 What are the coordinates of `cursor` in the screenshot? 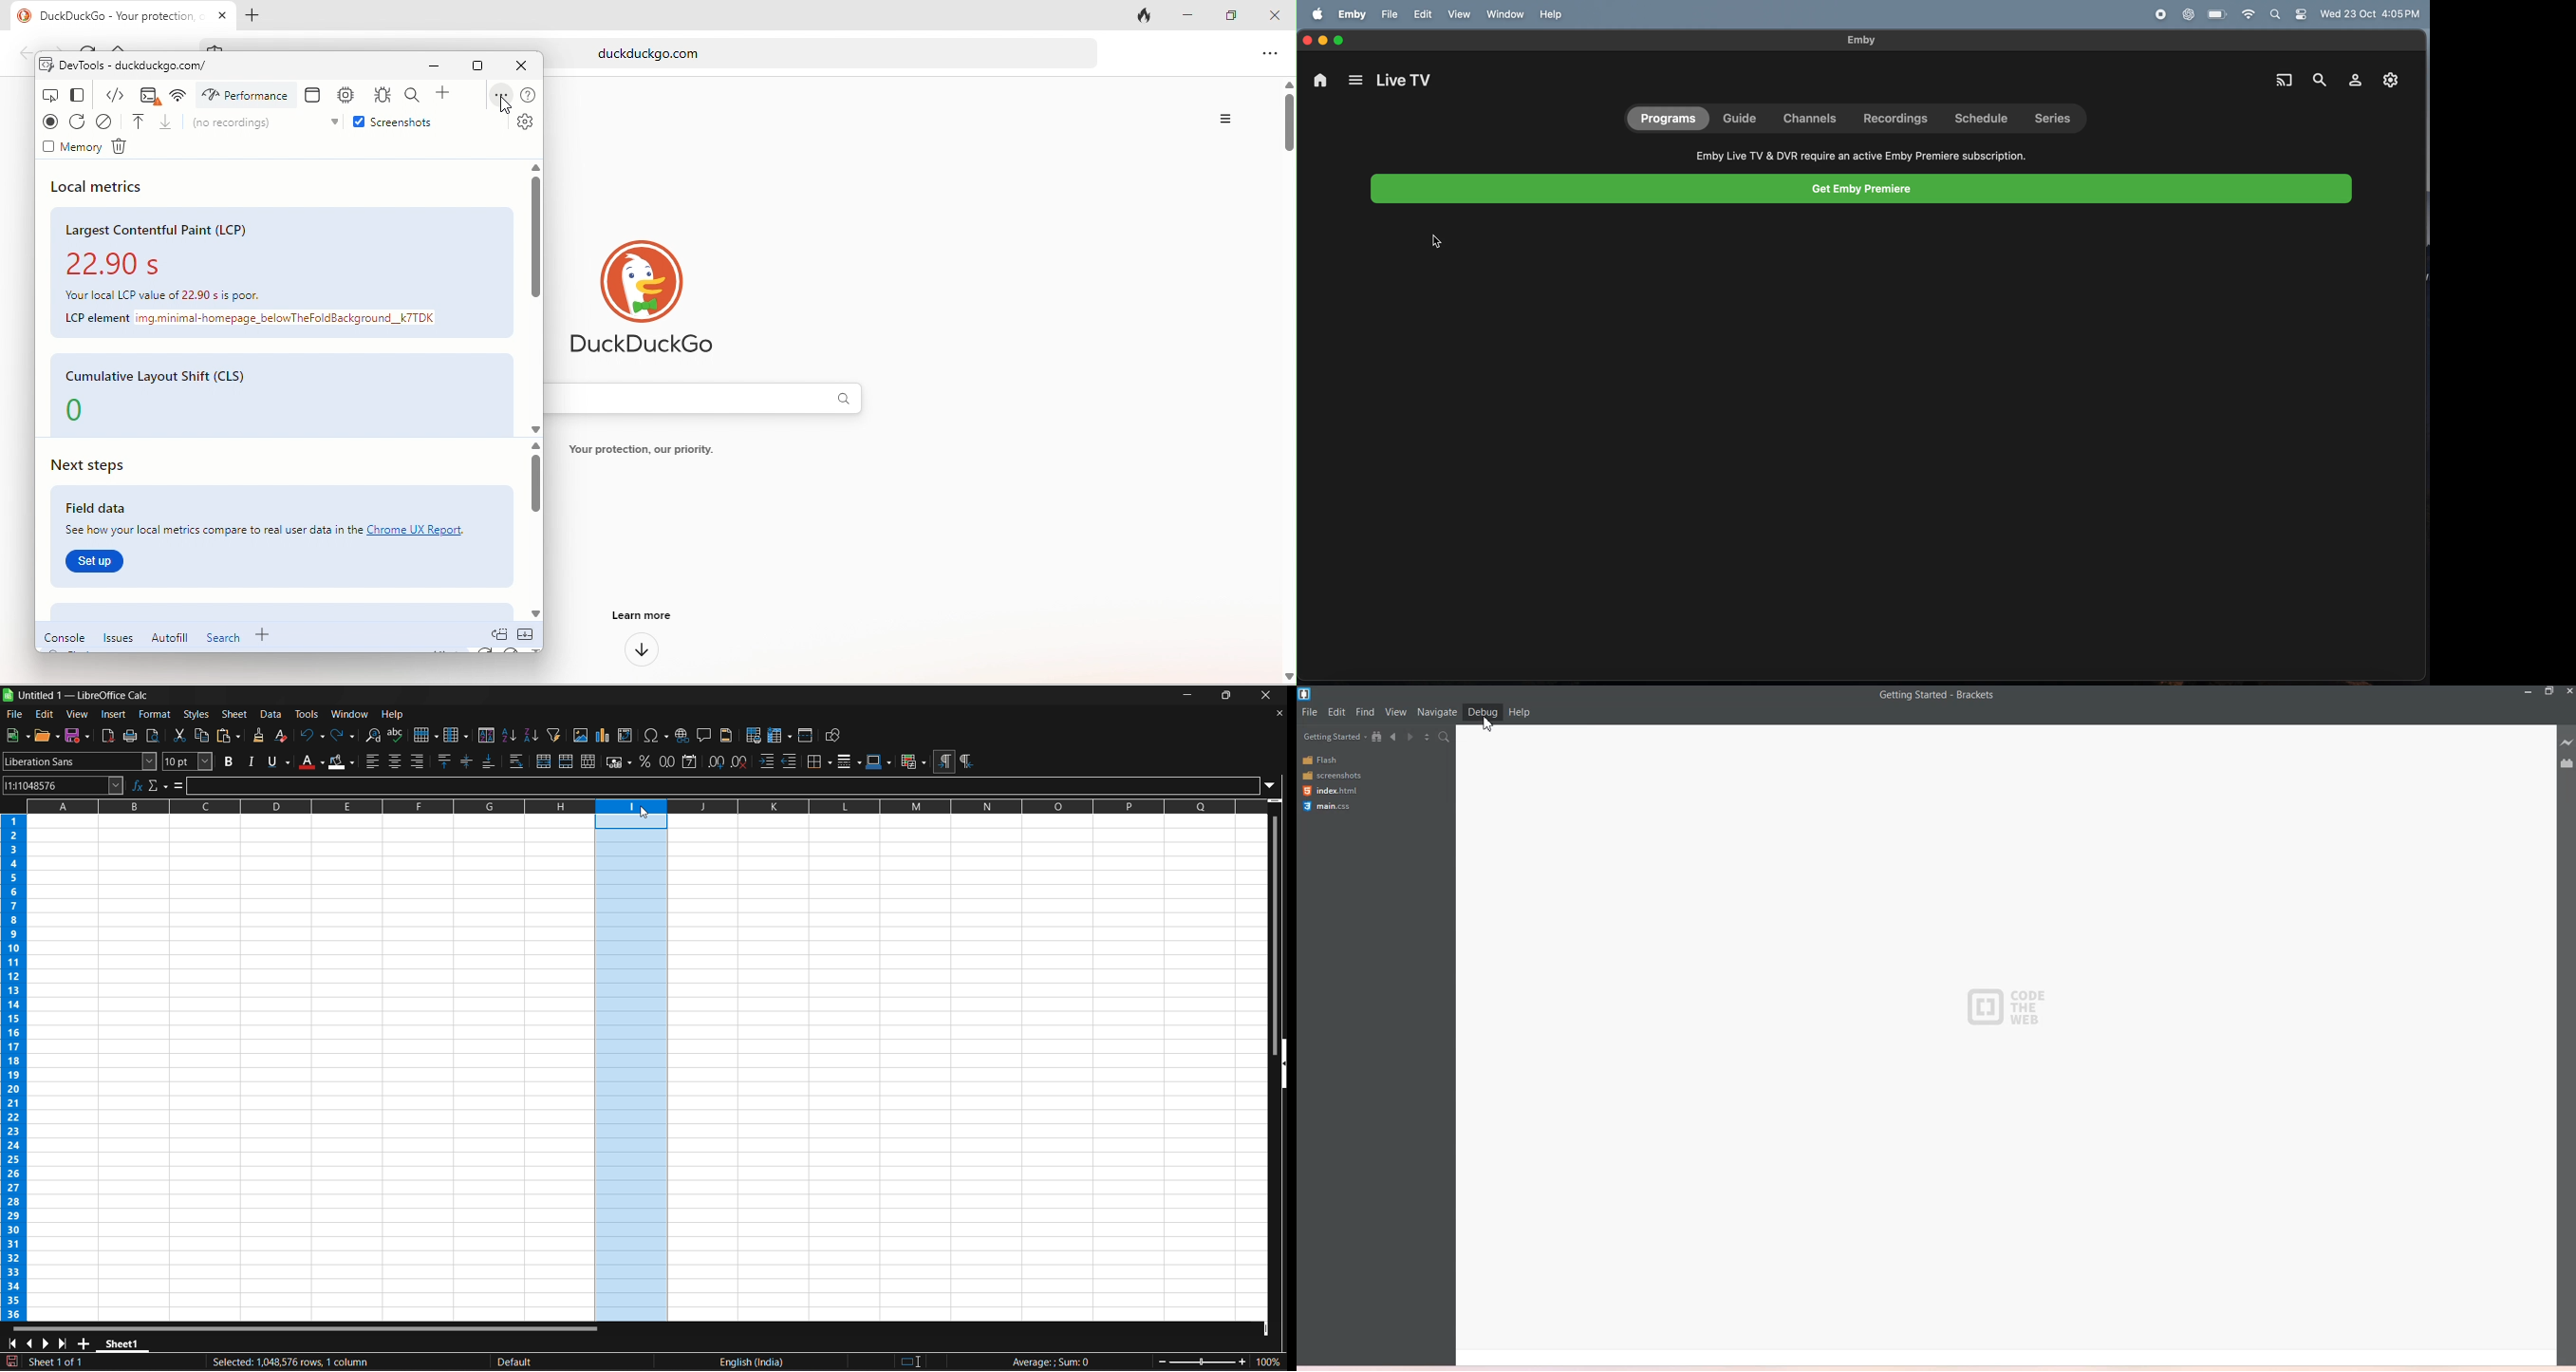 It's located at (648, 814).